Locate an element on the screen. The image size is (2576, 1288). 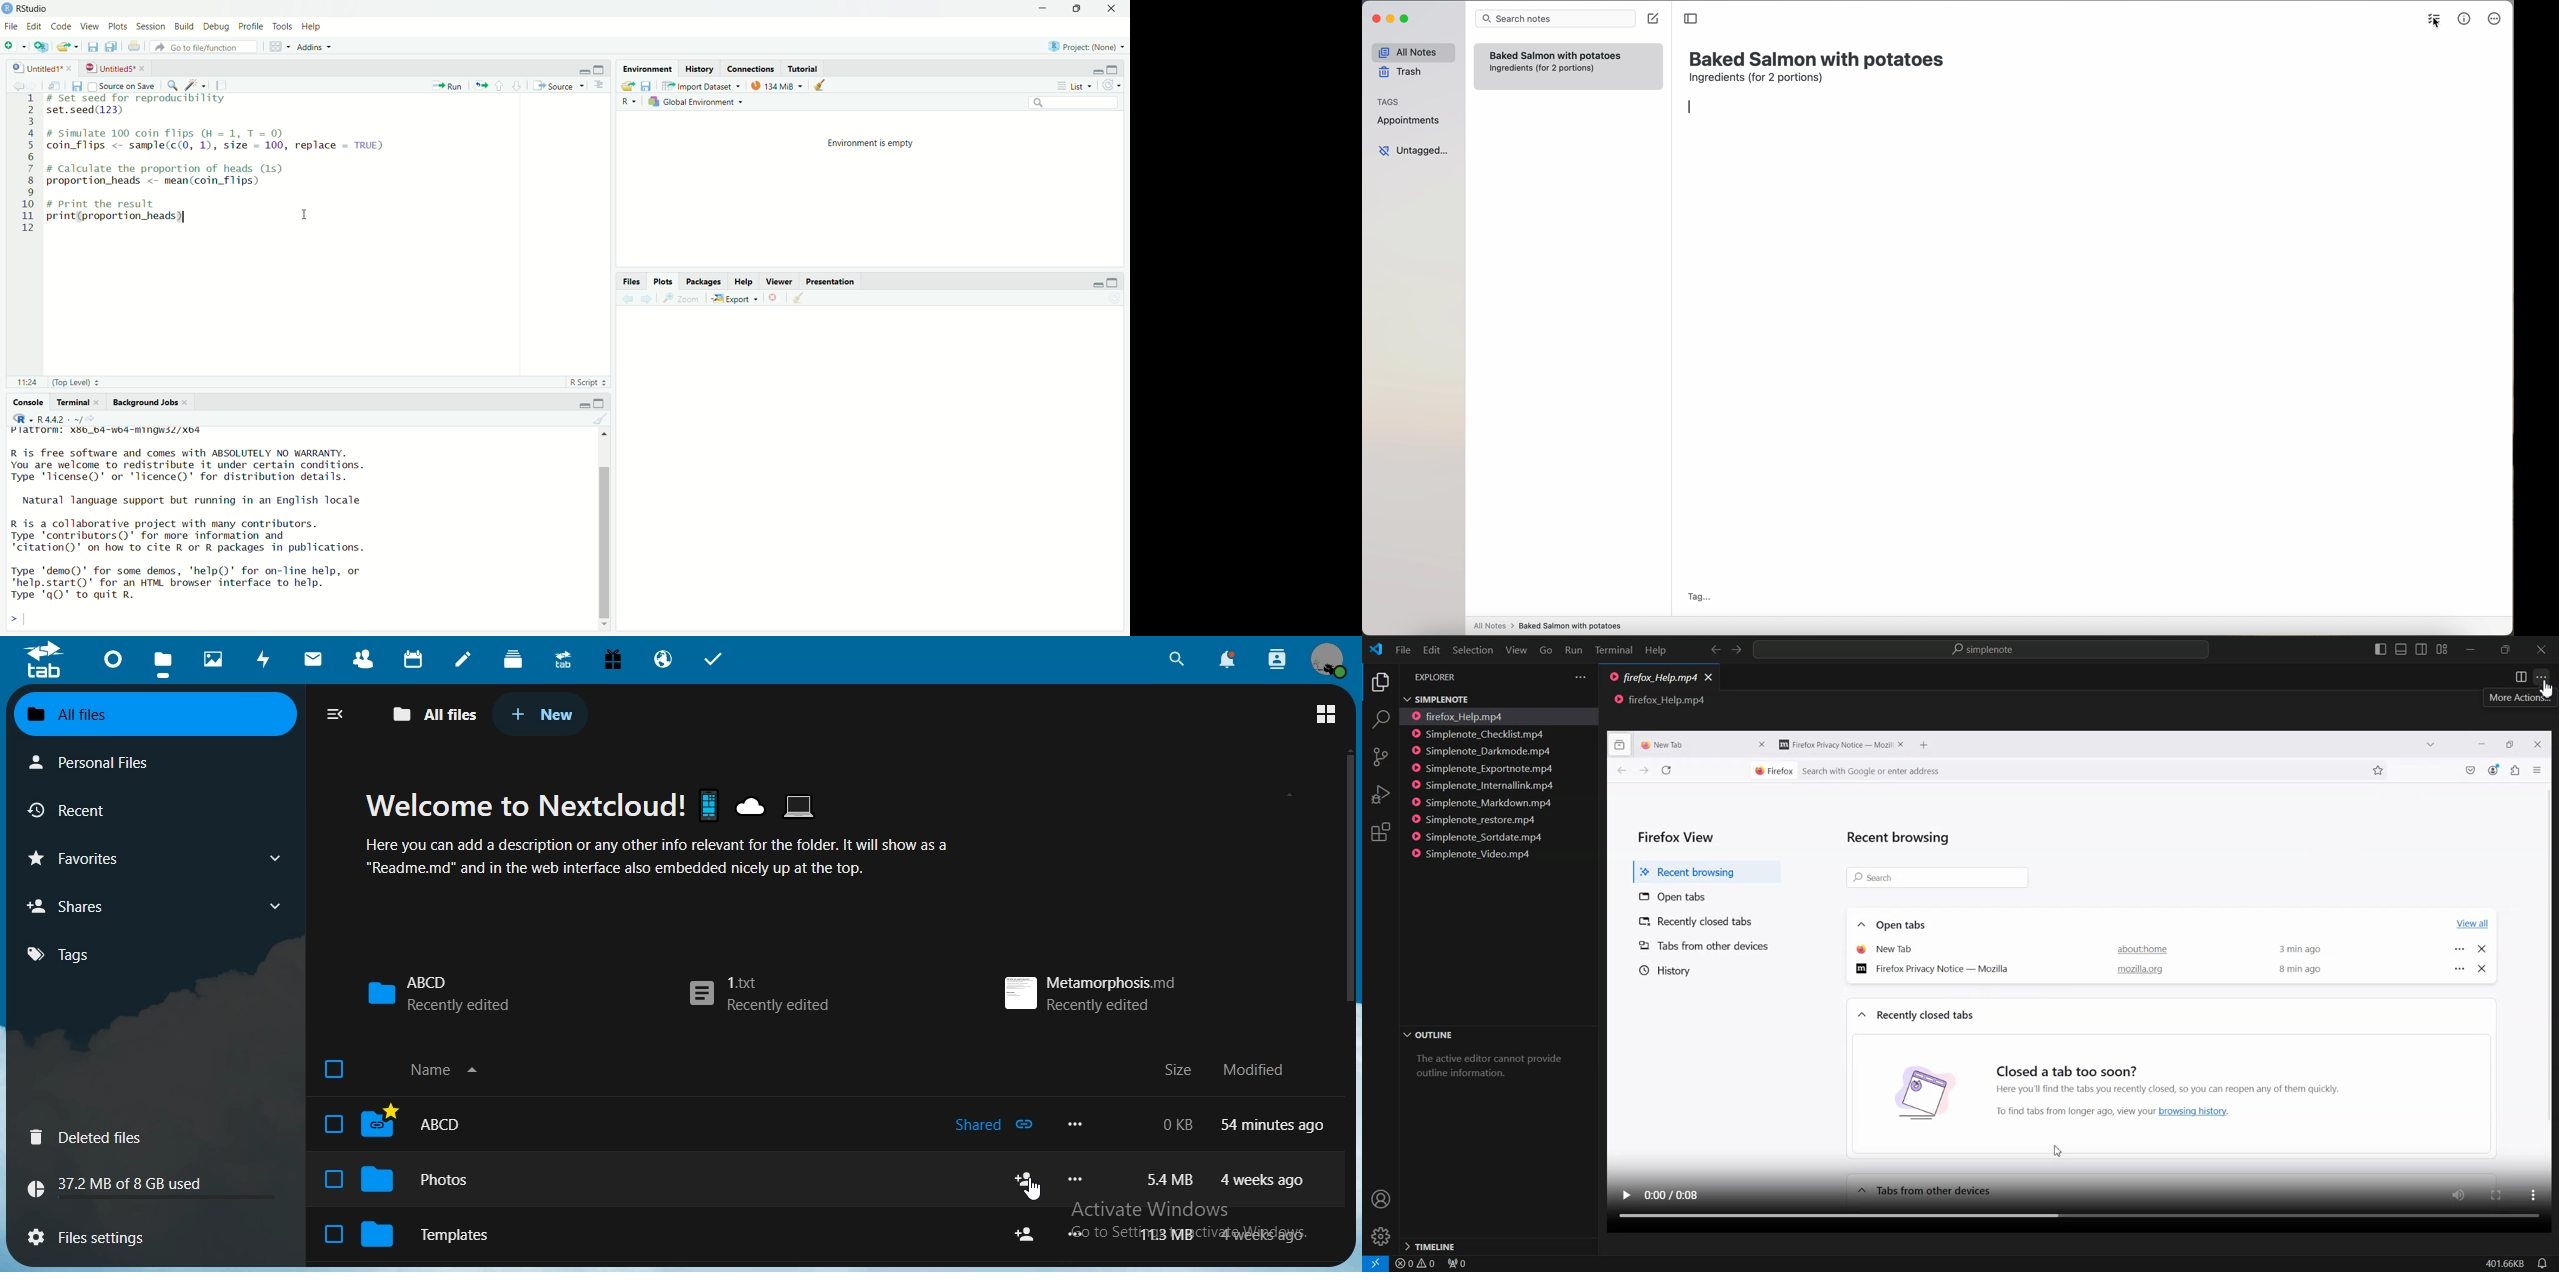
select language is located at coordinates (631, 102).